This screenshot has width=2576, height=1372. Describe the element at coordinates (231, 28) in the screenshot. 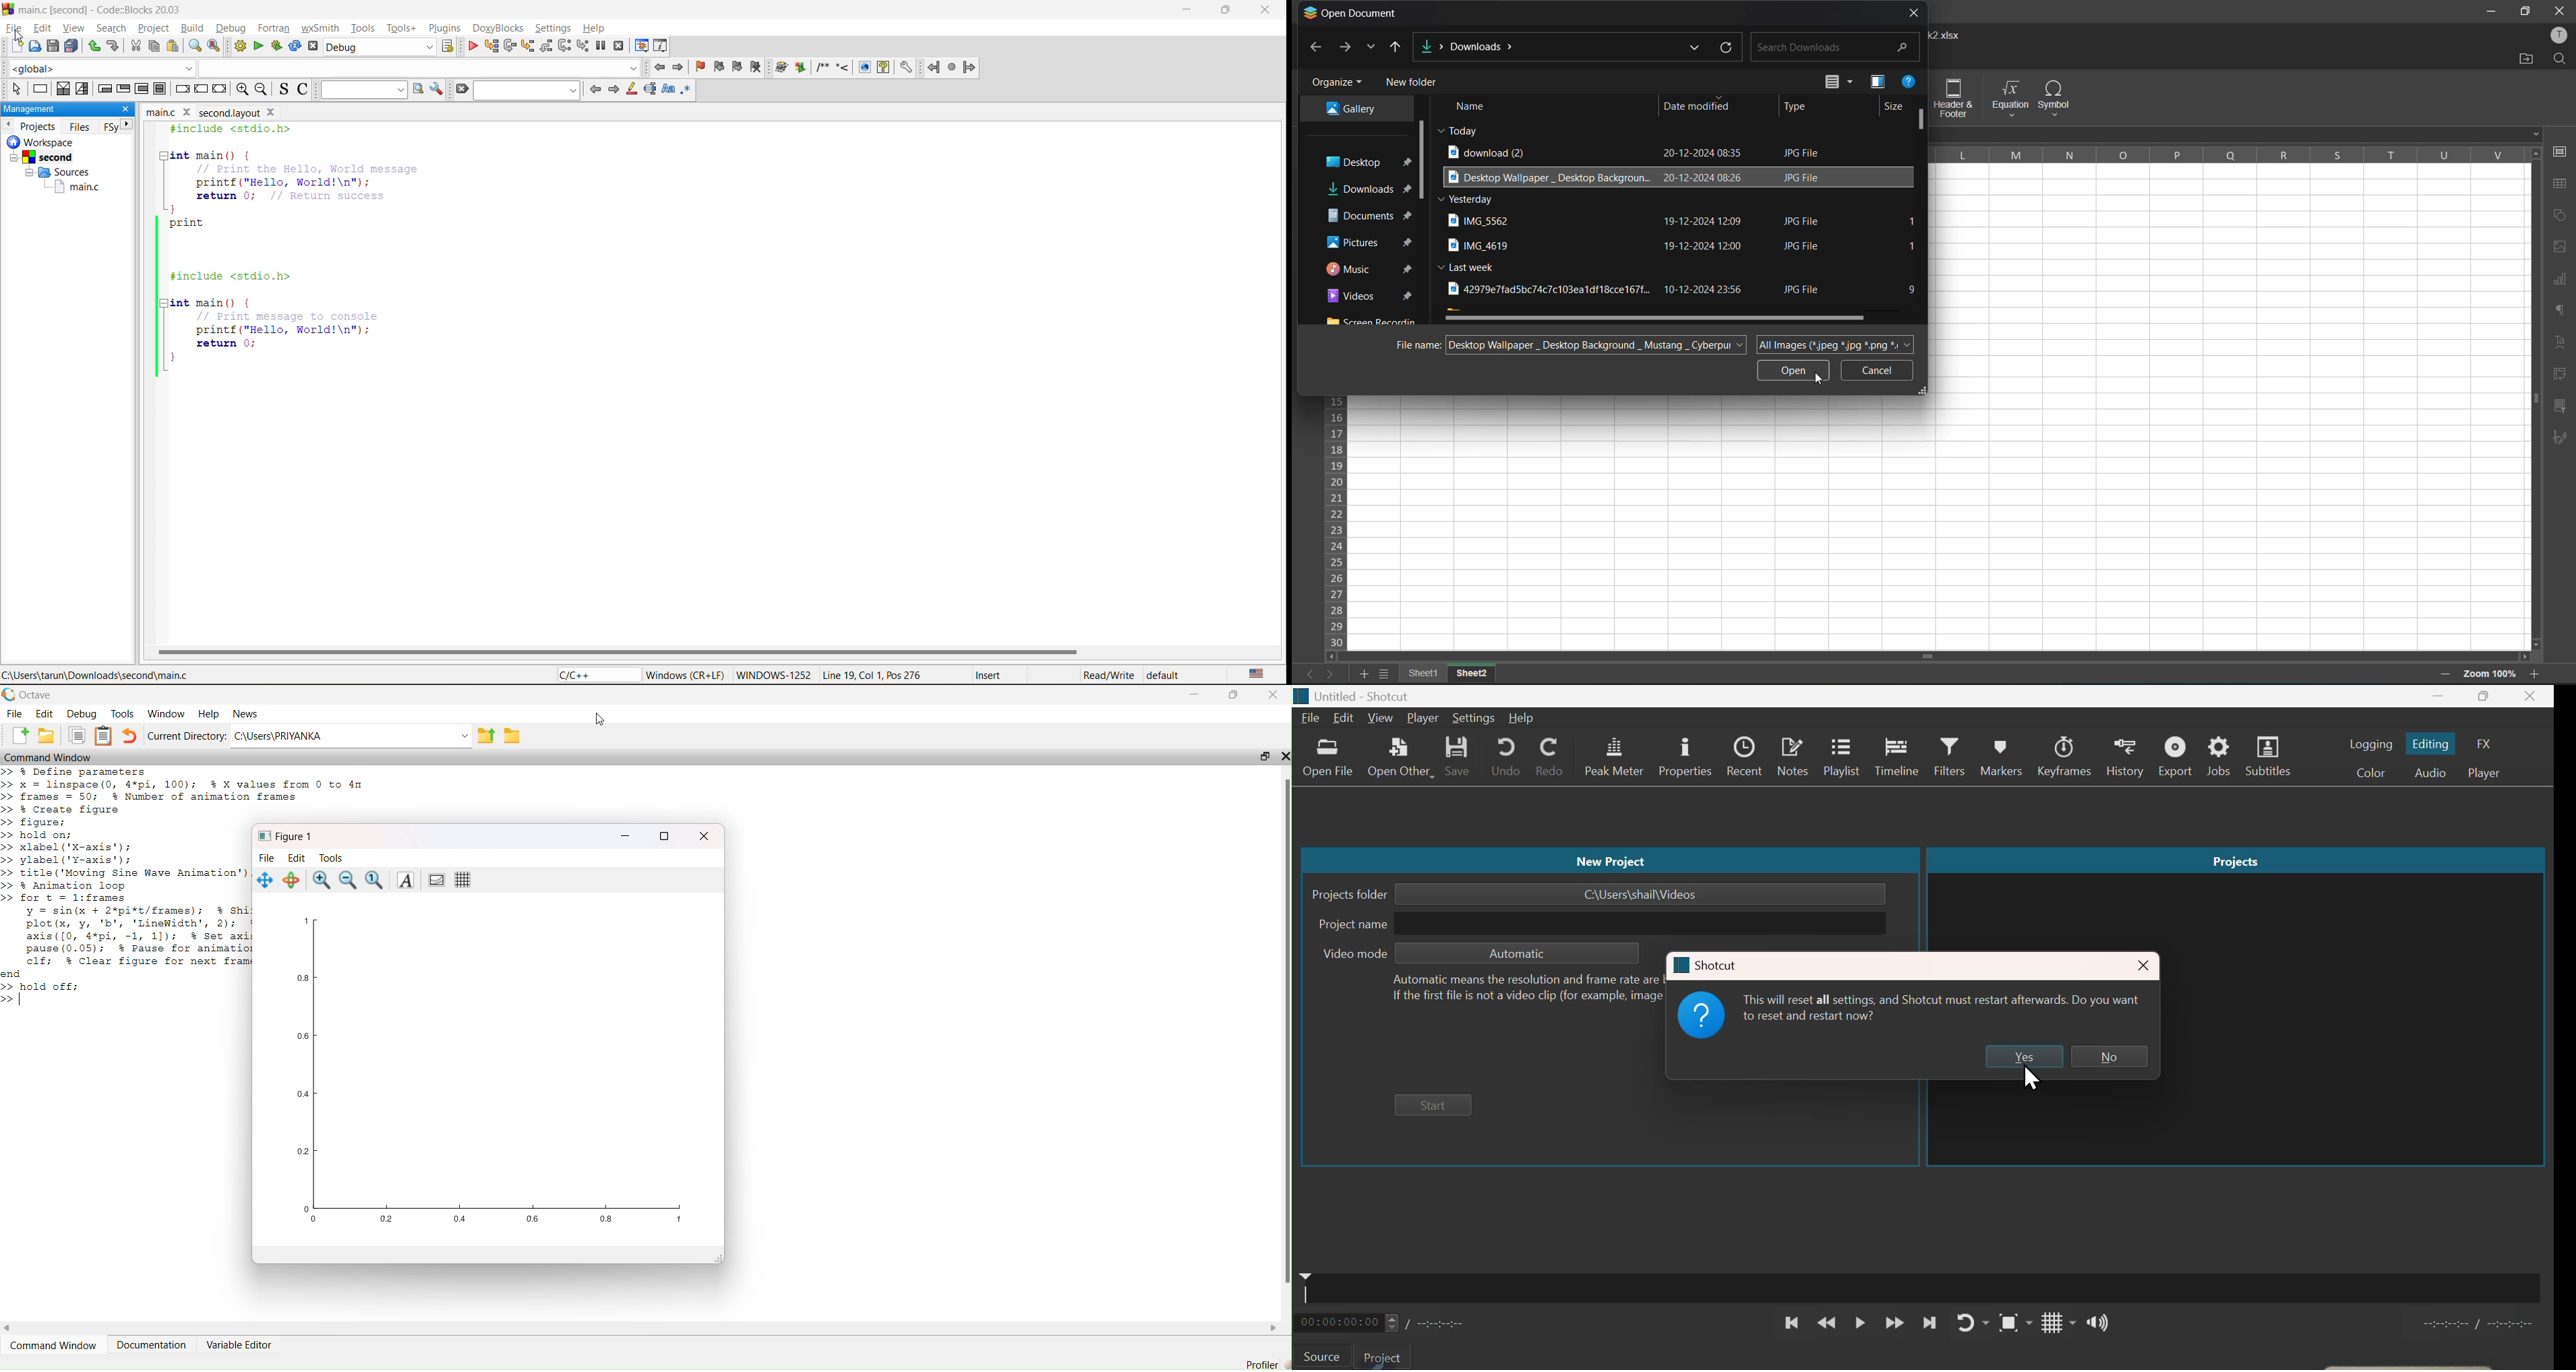

I see `debug` at that location.